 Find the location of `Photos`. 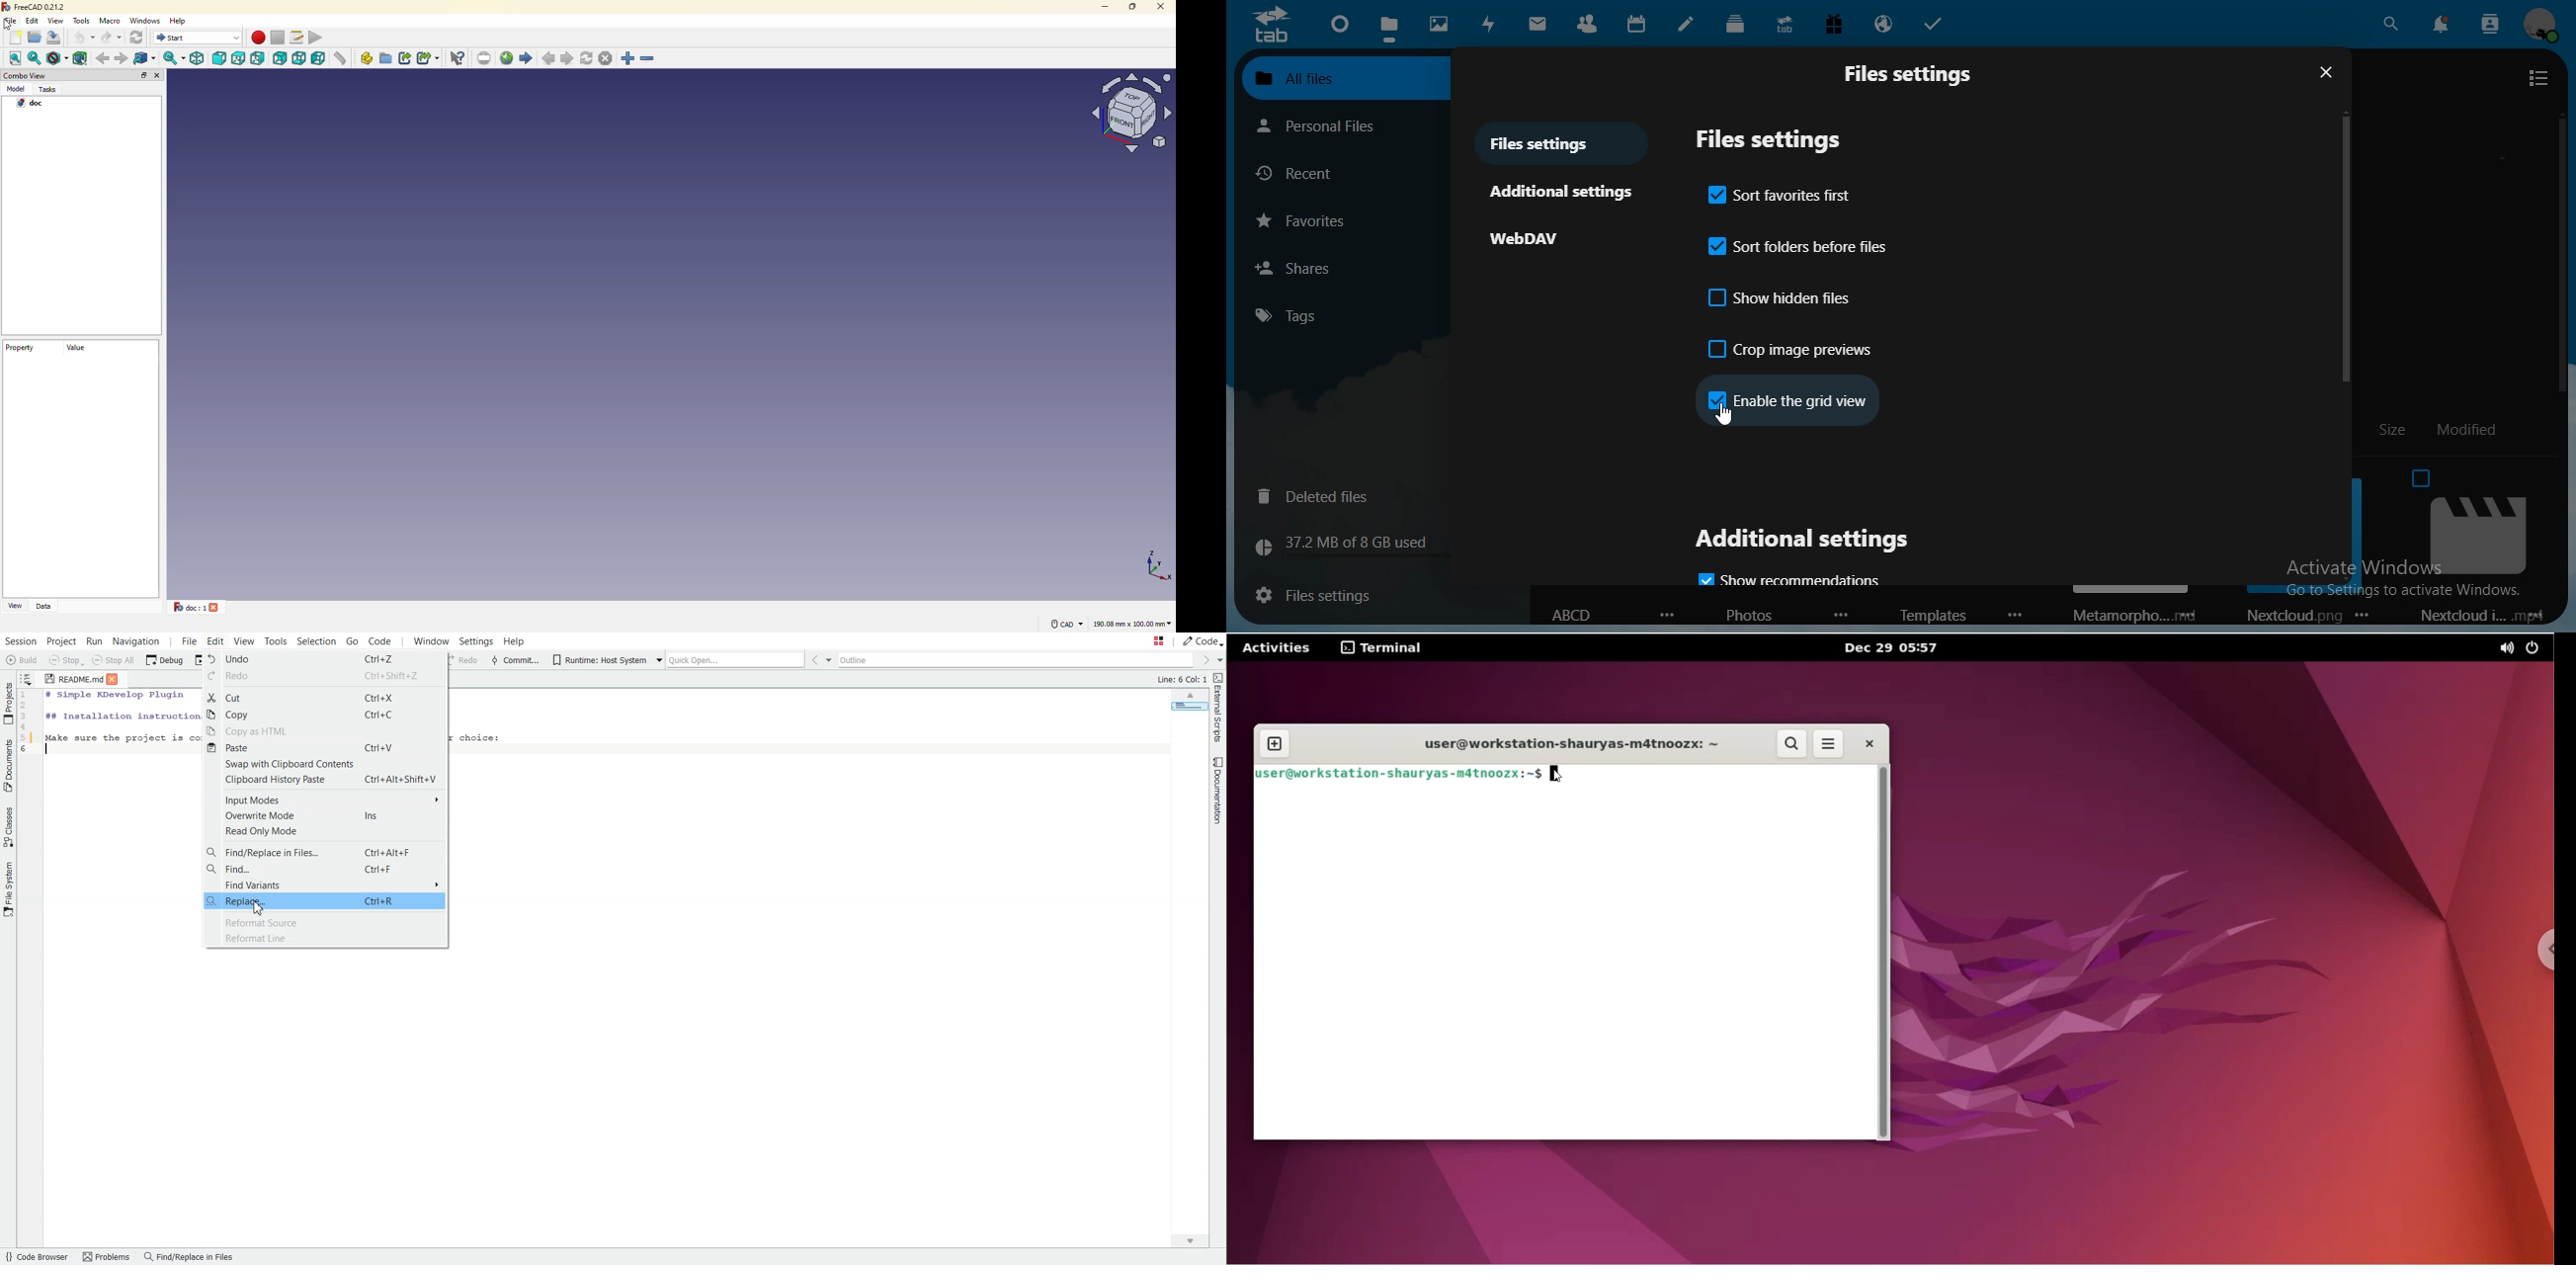

Photos is located at coordinates (1752, 617).